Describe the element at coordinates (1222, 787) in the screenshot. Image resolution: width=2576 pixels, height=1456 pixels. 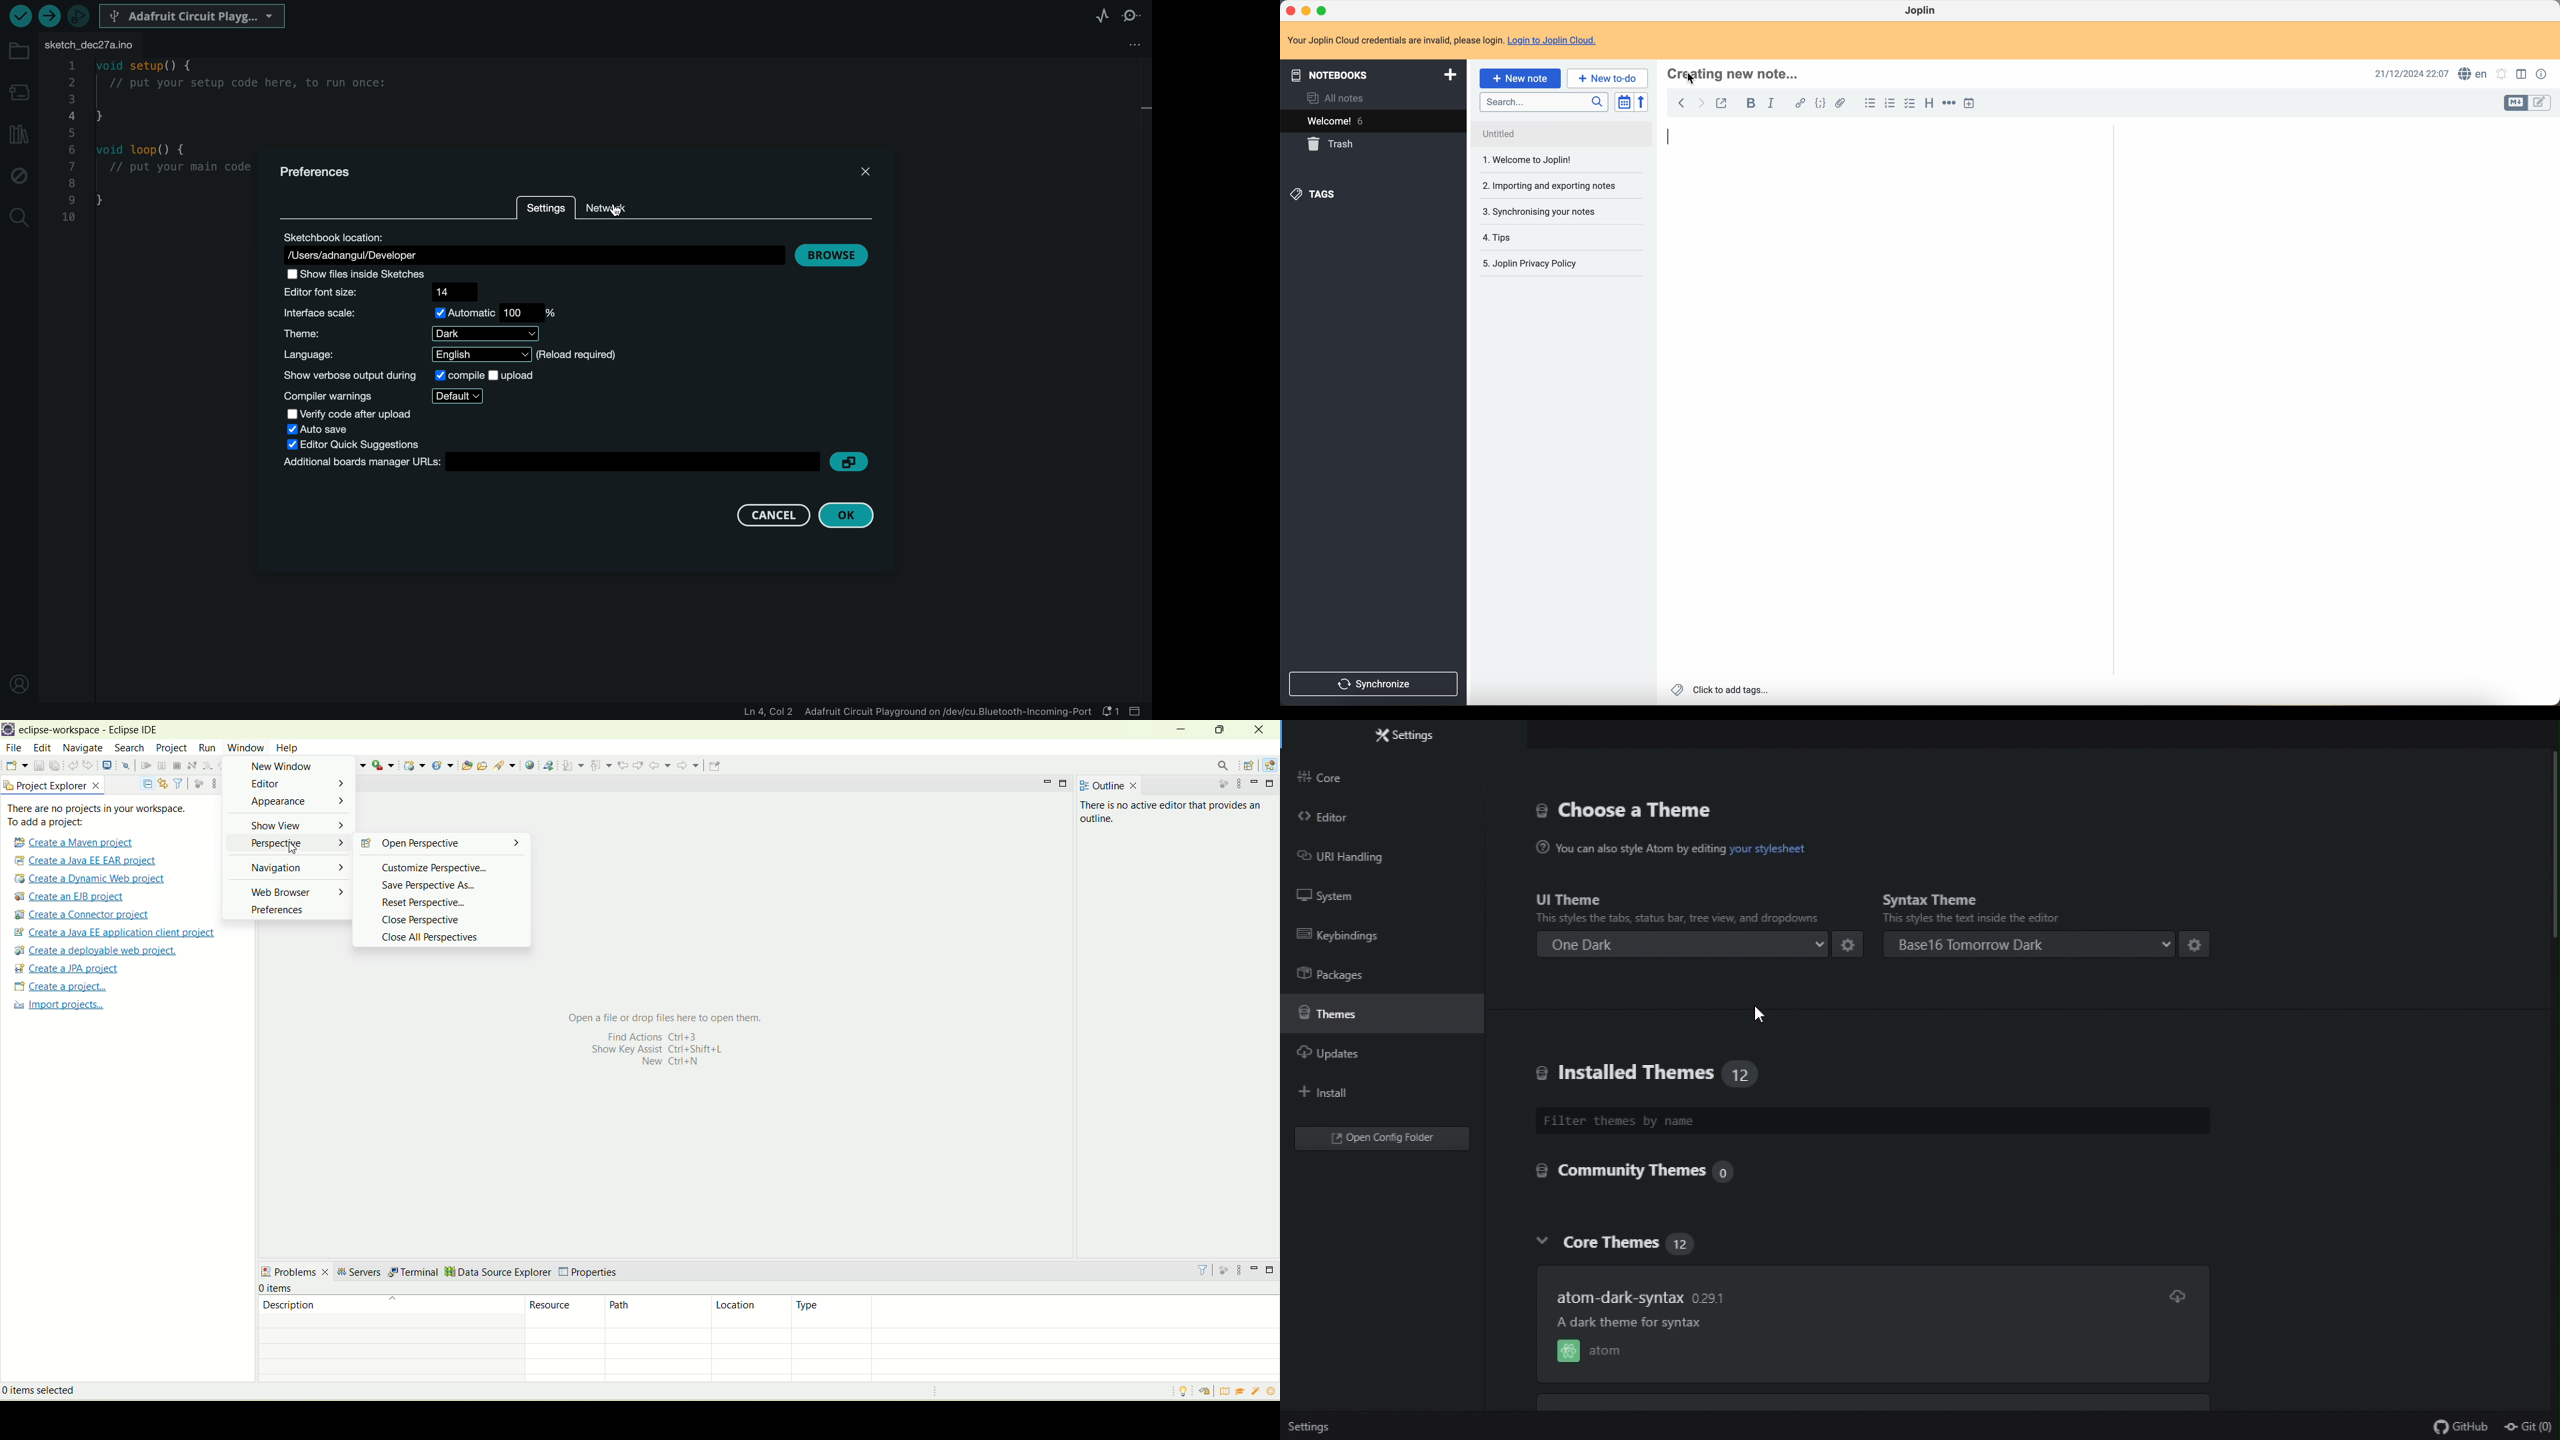
I see `focus on active task` at that location.